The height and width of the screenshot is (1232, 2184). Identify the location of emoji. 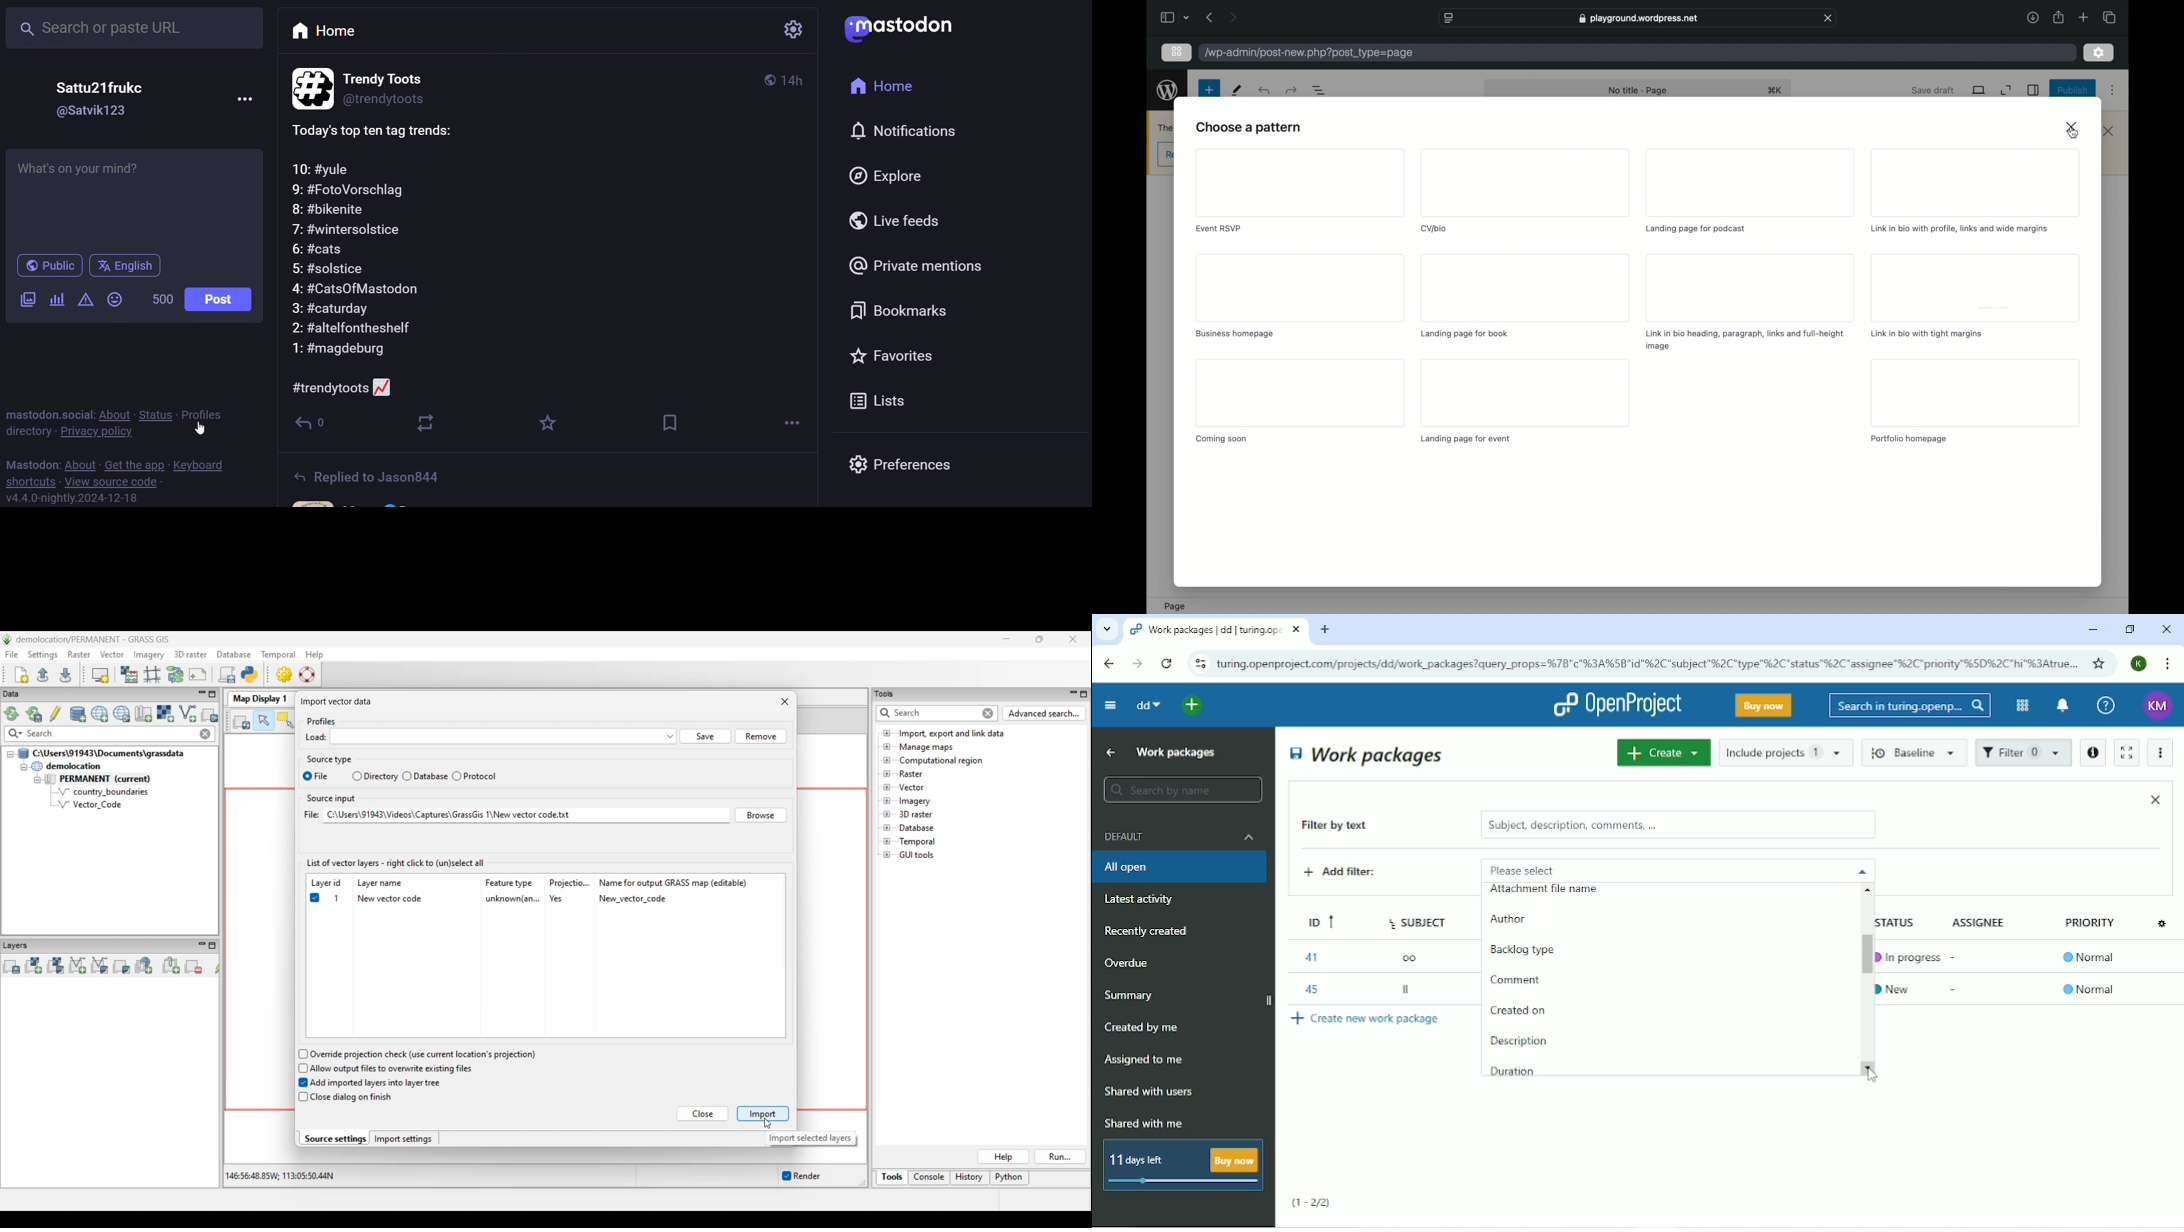
(114, 299).